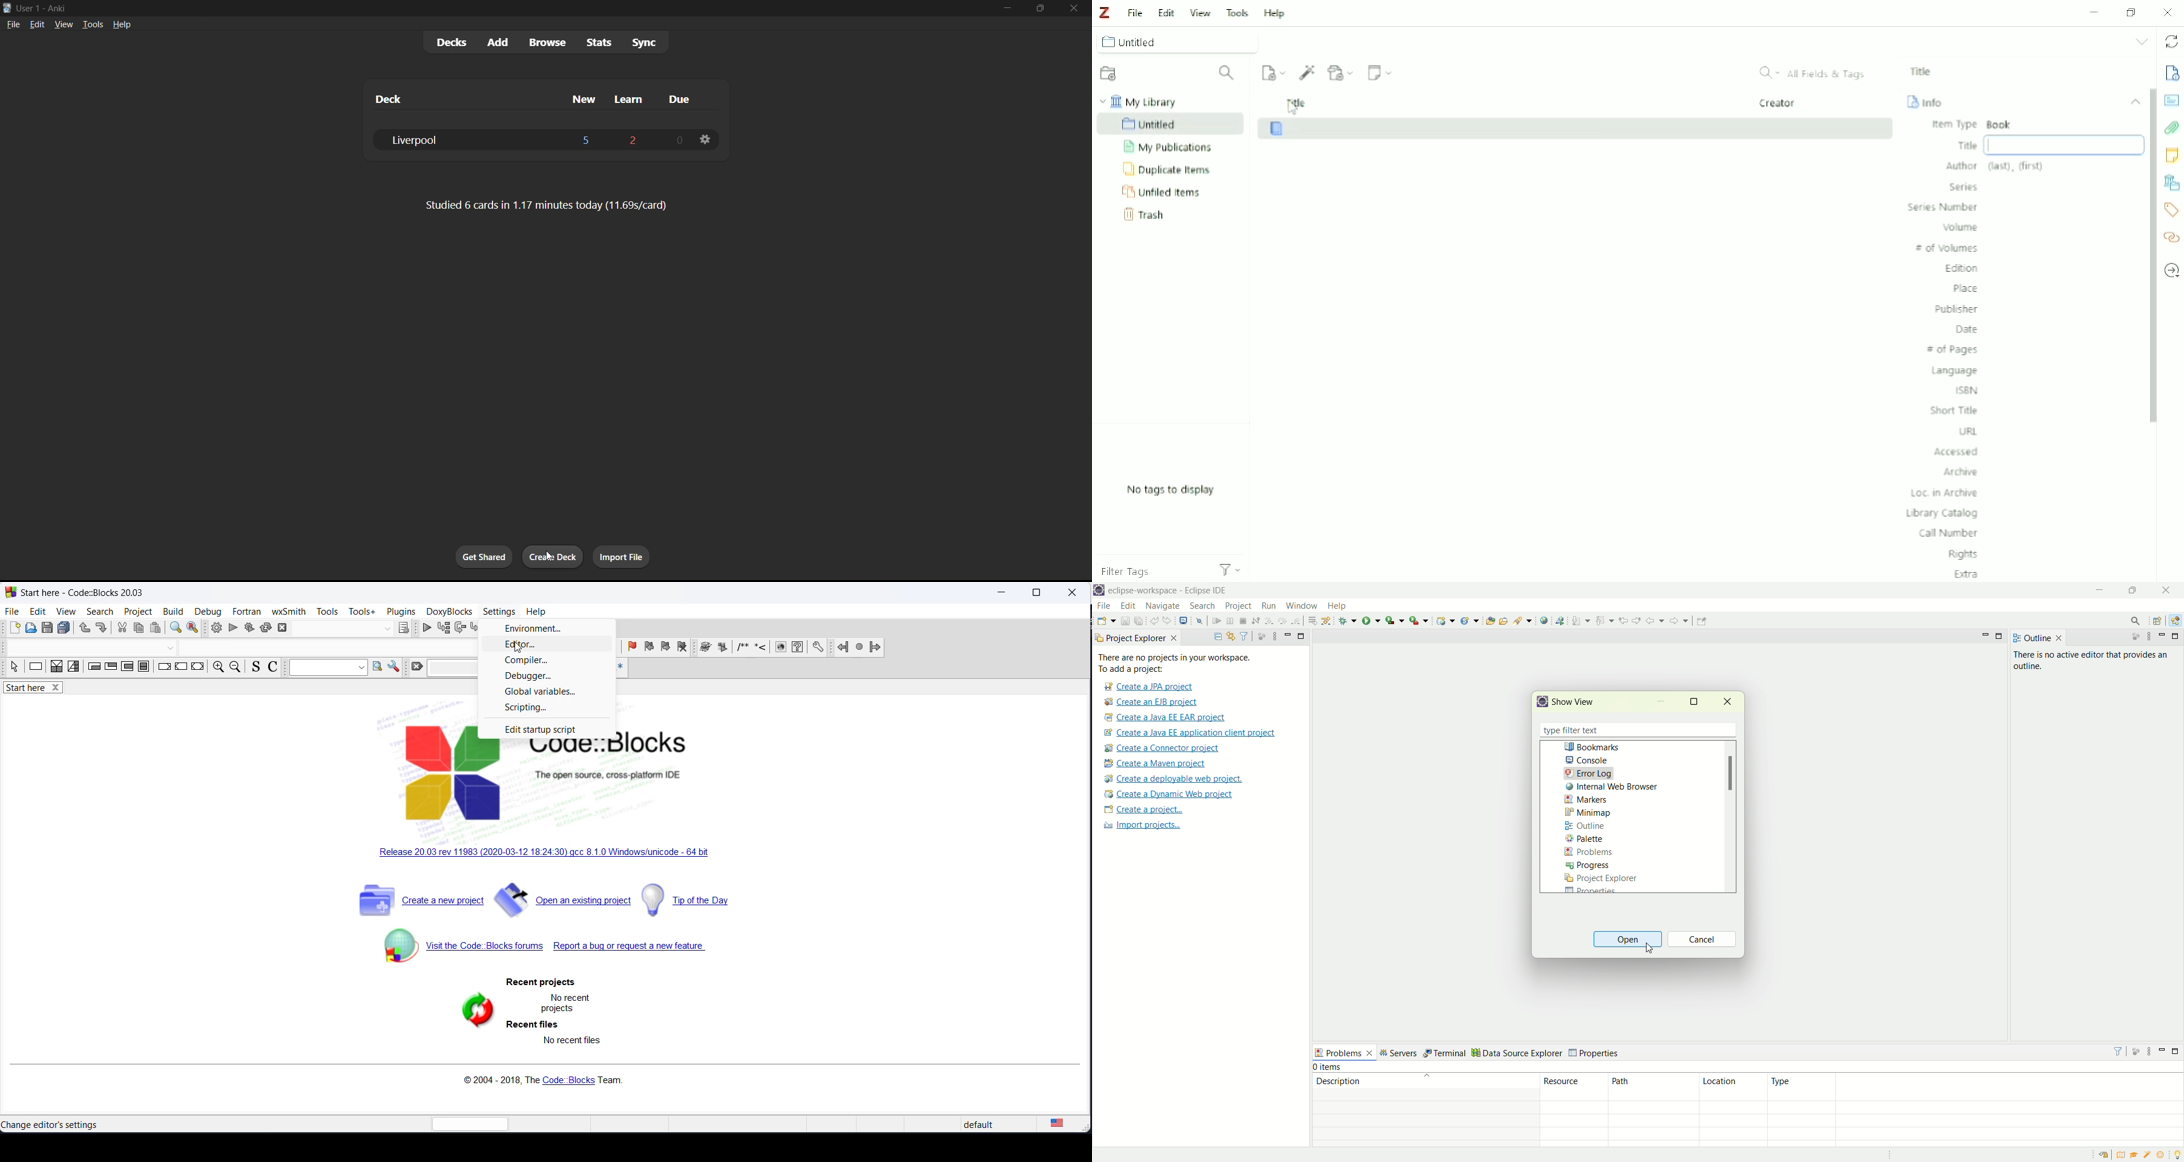  I want to click on copyright, so click(542, 1081).